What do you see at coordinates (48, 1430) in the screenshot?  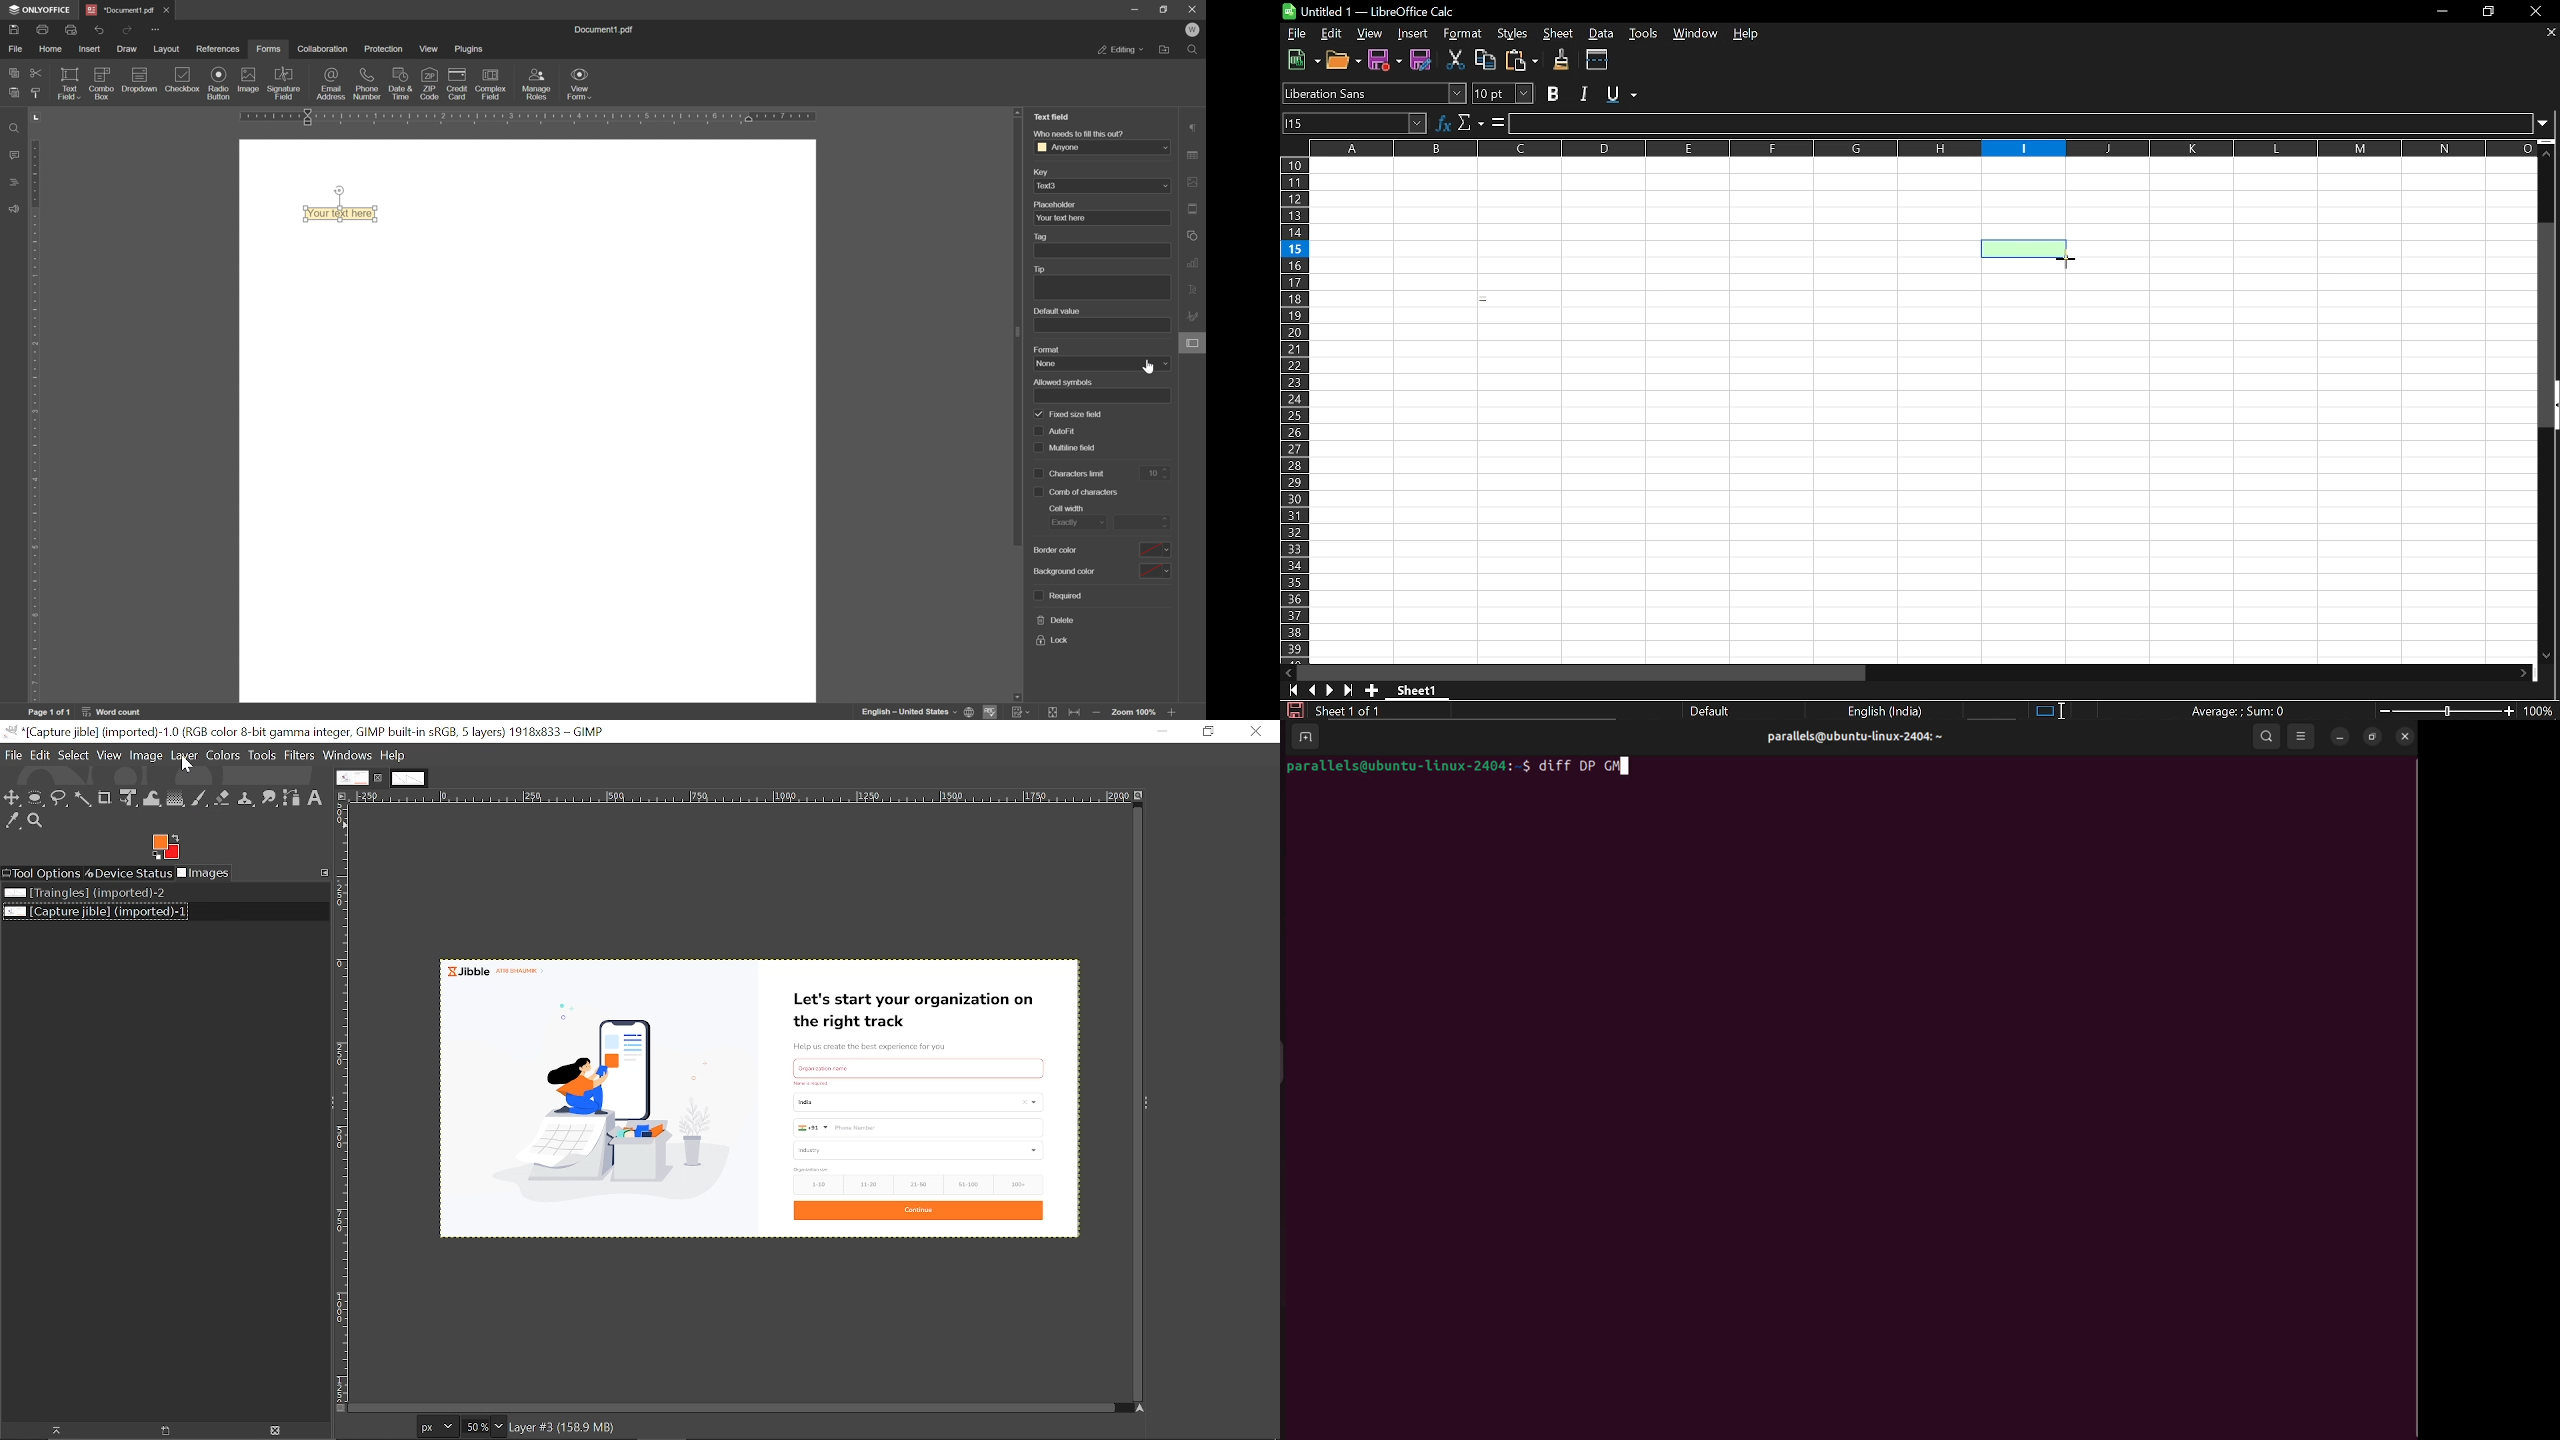 I see `Raise this image display` at bounding box center [48, 1430].